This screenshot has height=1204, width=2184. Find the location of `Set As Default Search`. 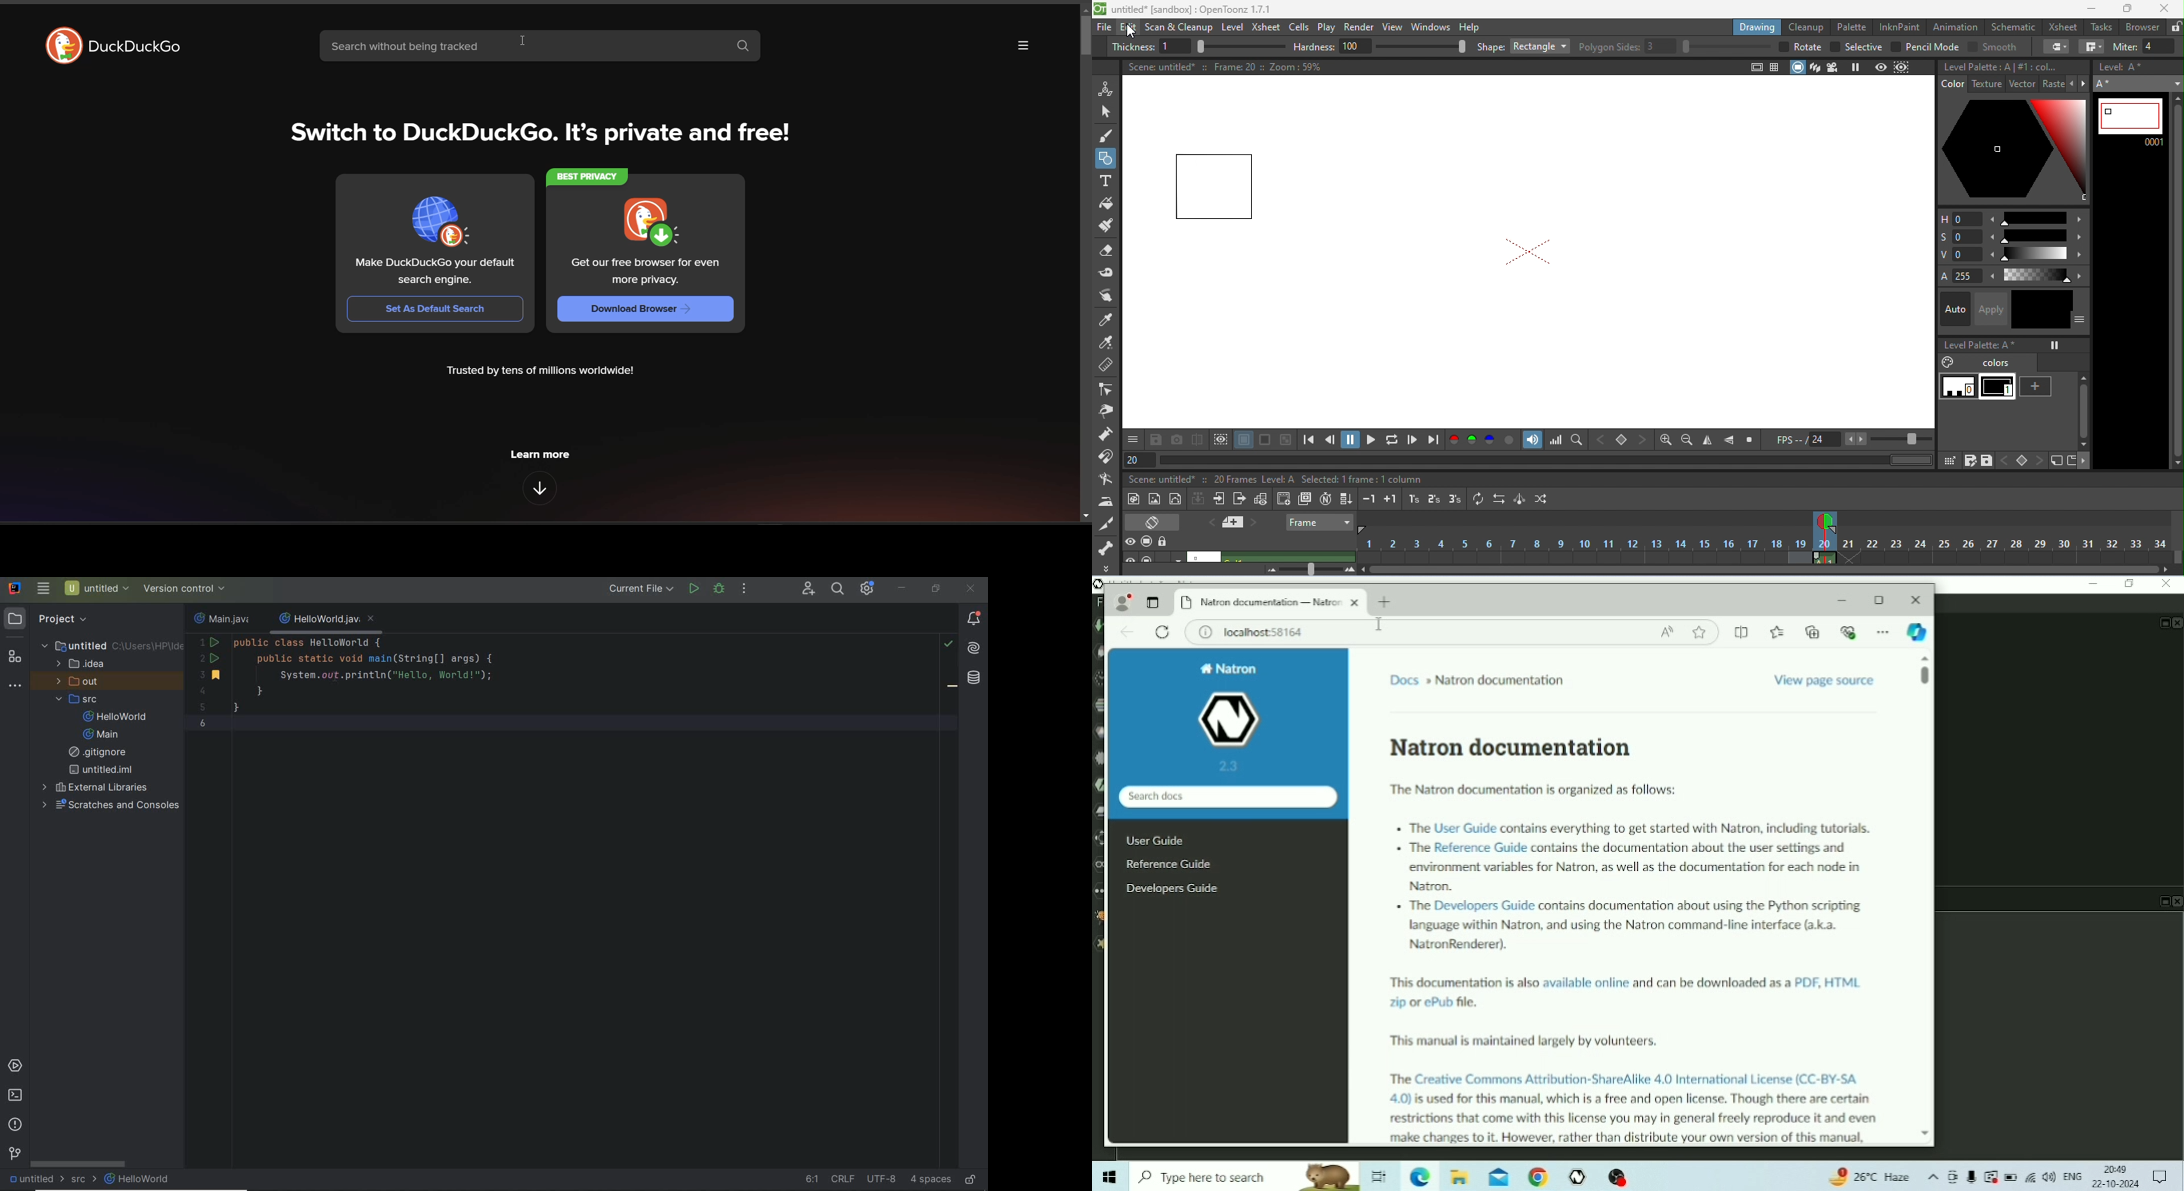

Set As Default Search is located at coordinates (432, 310).